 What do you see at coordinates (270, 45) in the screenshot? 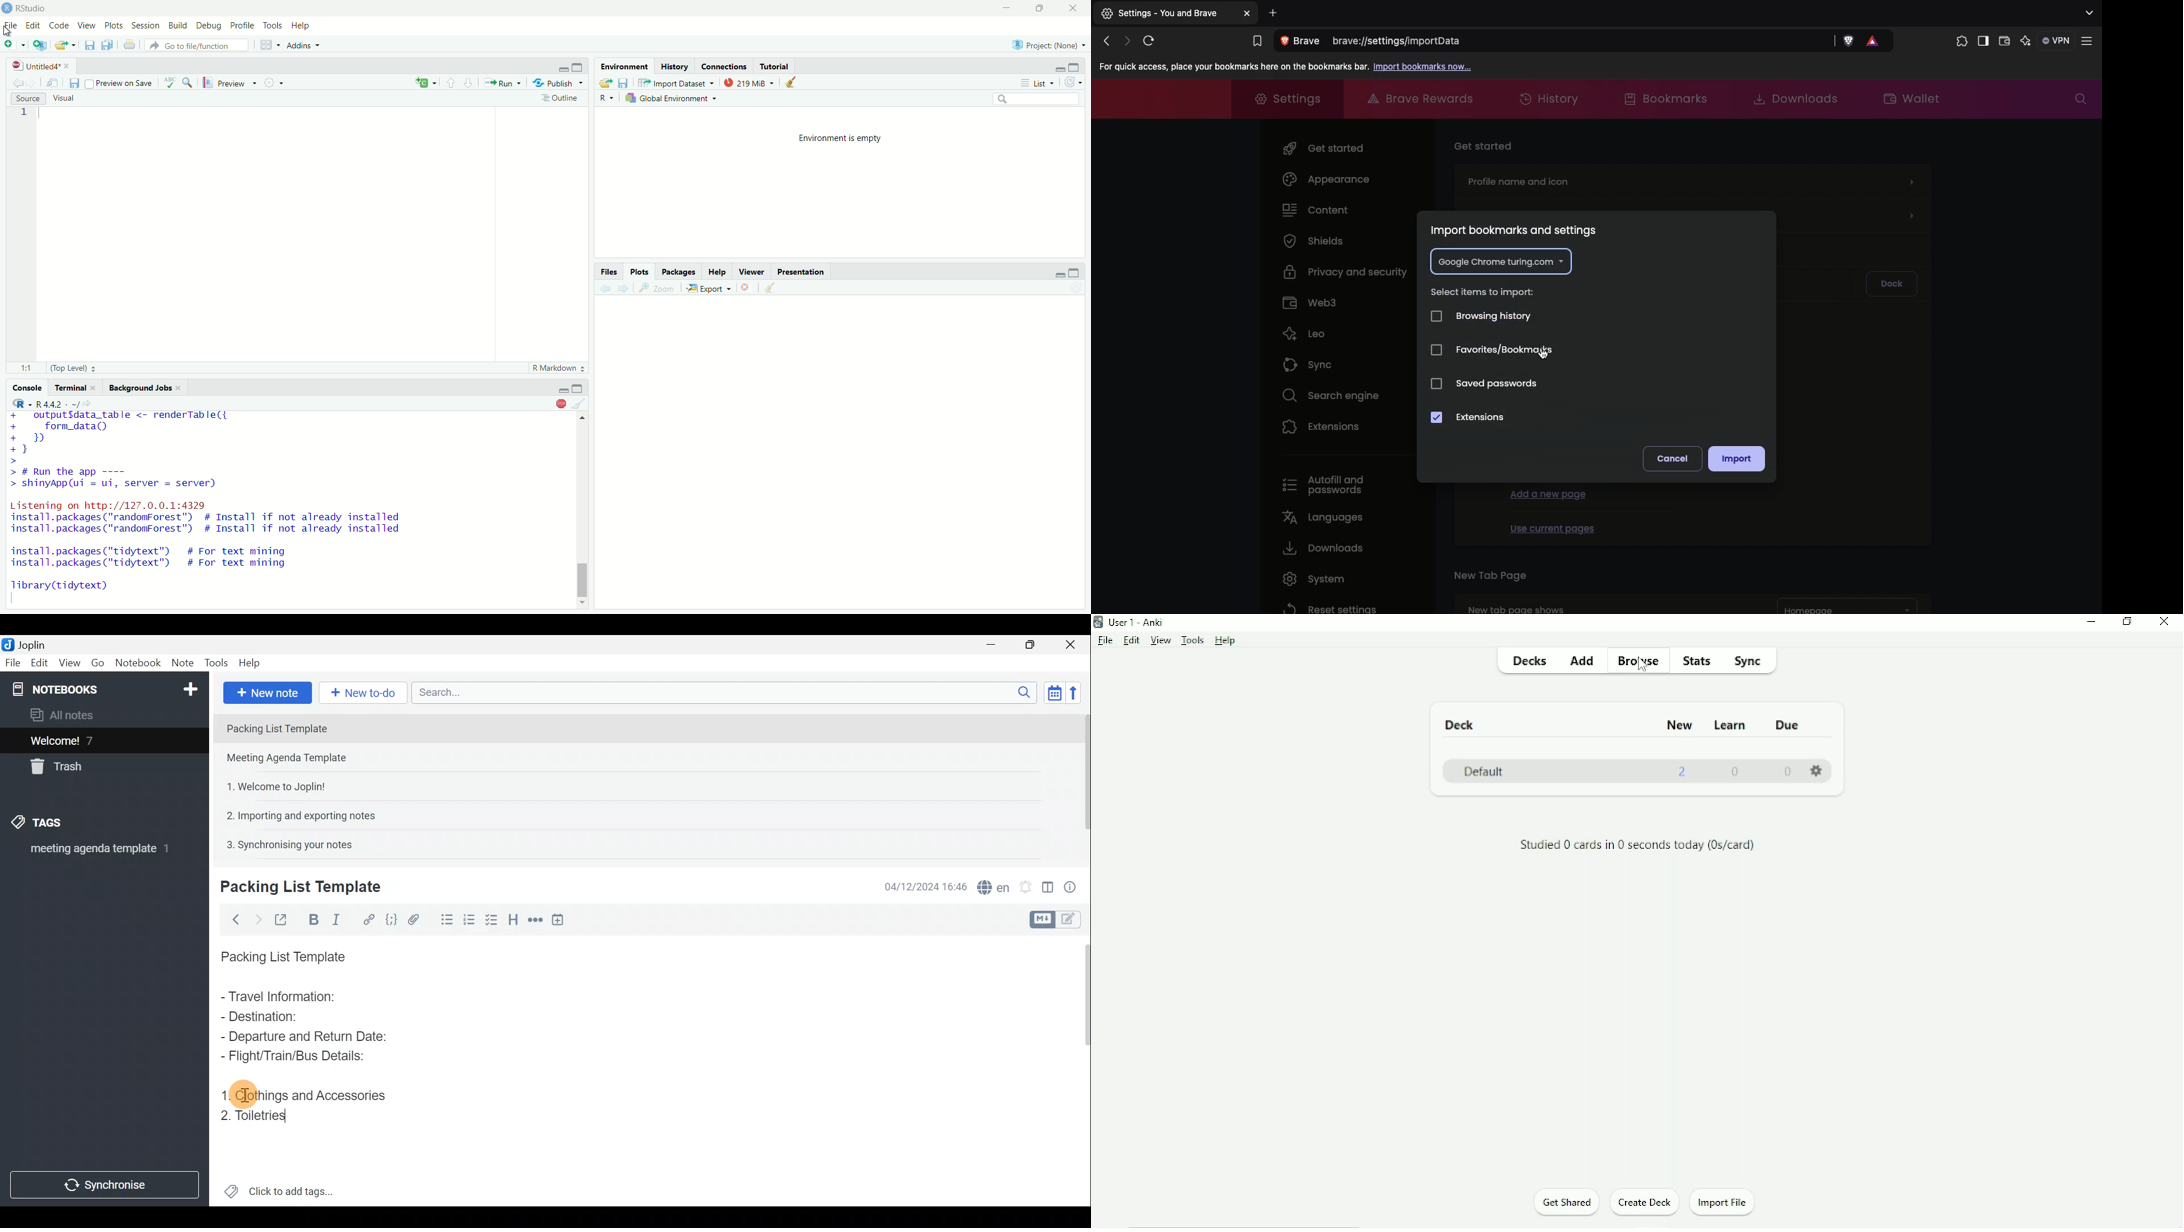
I see `workspace panes` at bounding box center [270, 45].